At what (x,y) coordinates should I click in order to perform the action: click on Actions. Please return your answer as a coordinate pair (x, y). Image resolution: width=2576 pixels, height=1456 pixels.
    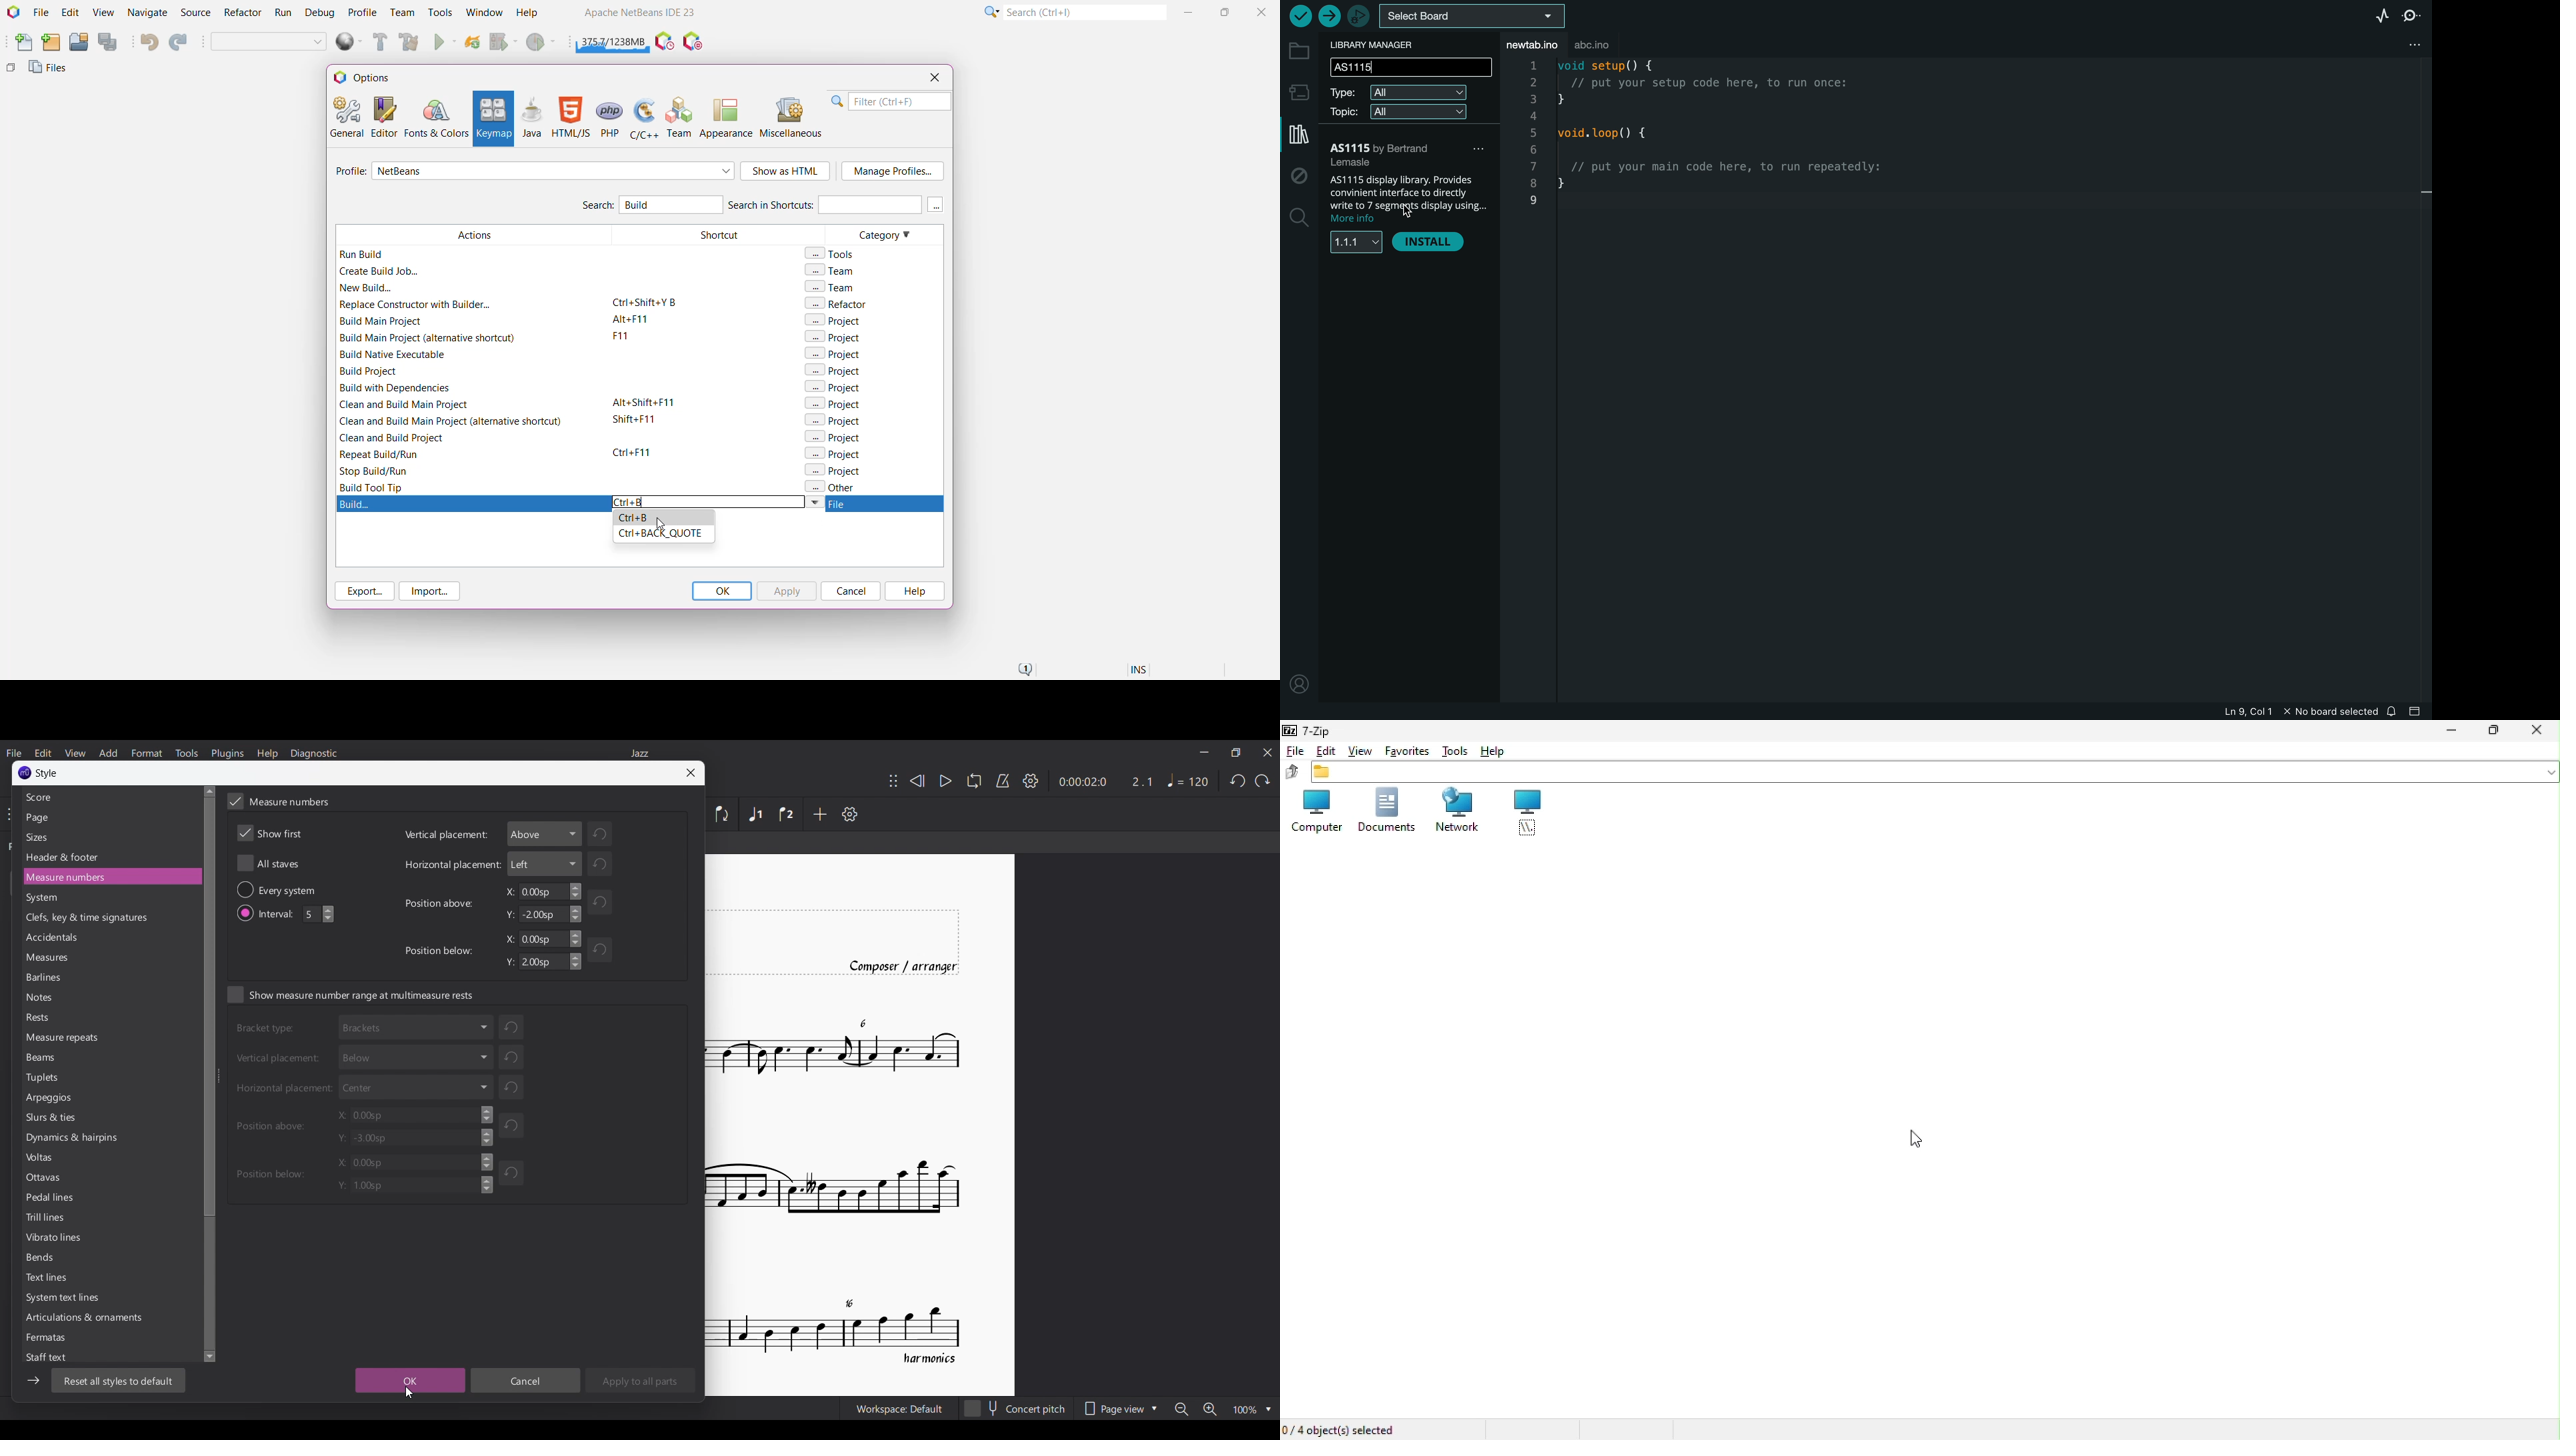
    Looking at the image, I should click on (469, 359).